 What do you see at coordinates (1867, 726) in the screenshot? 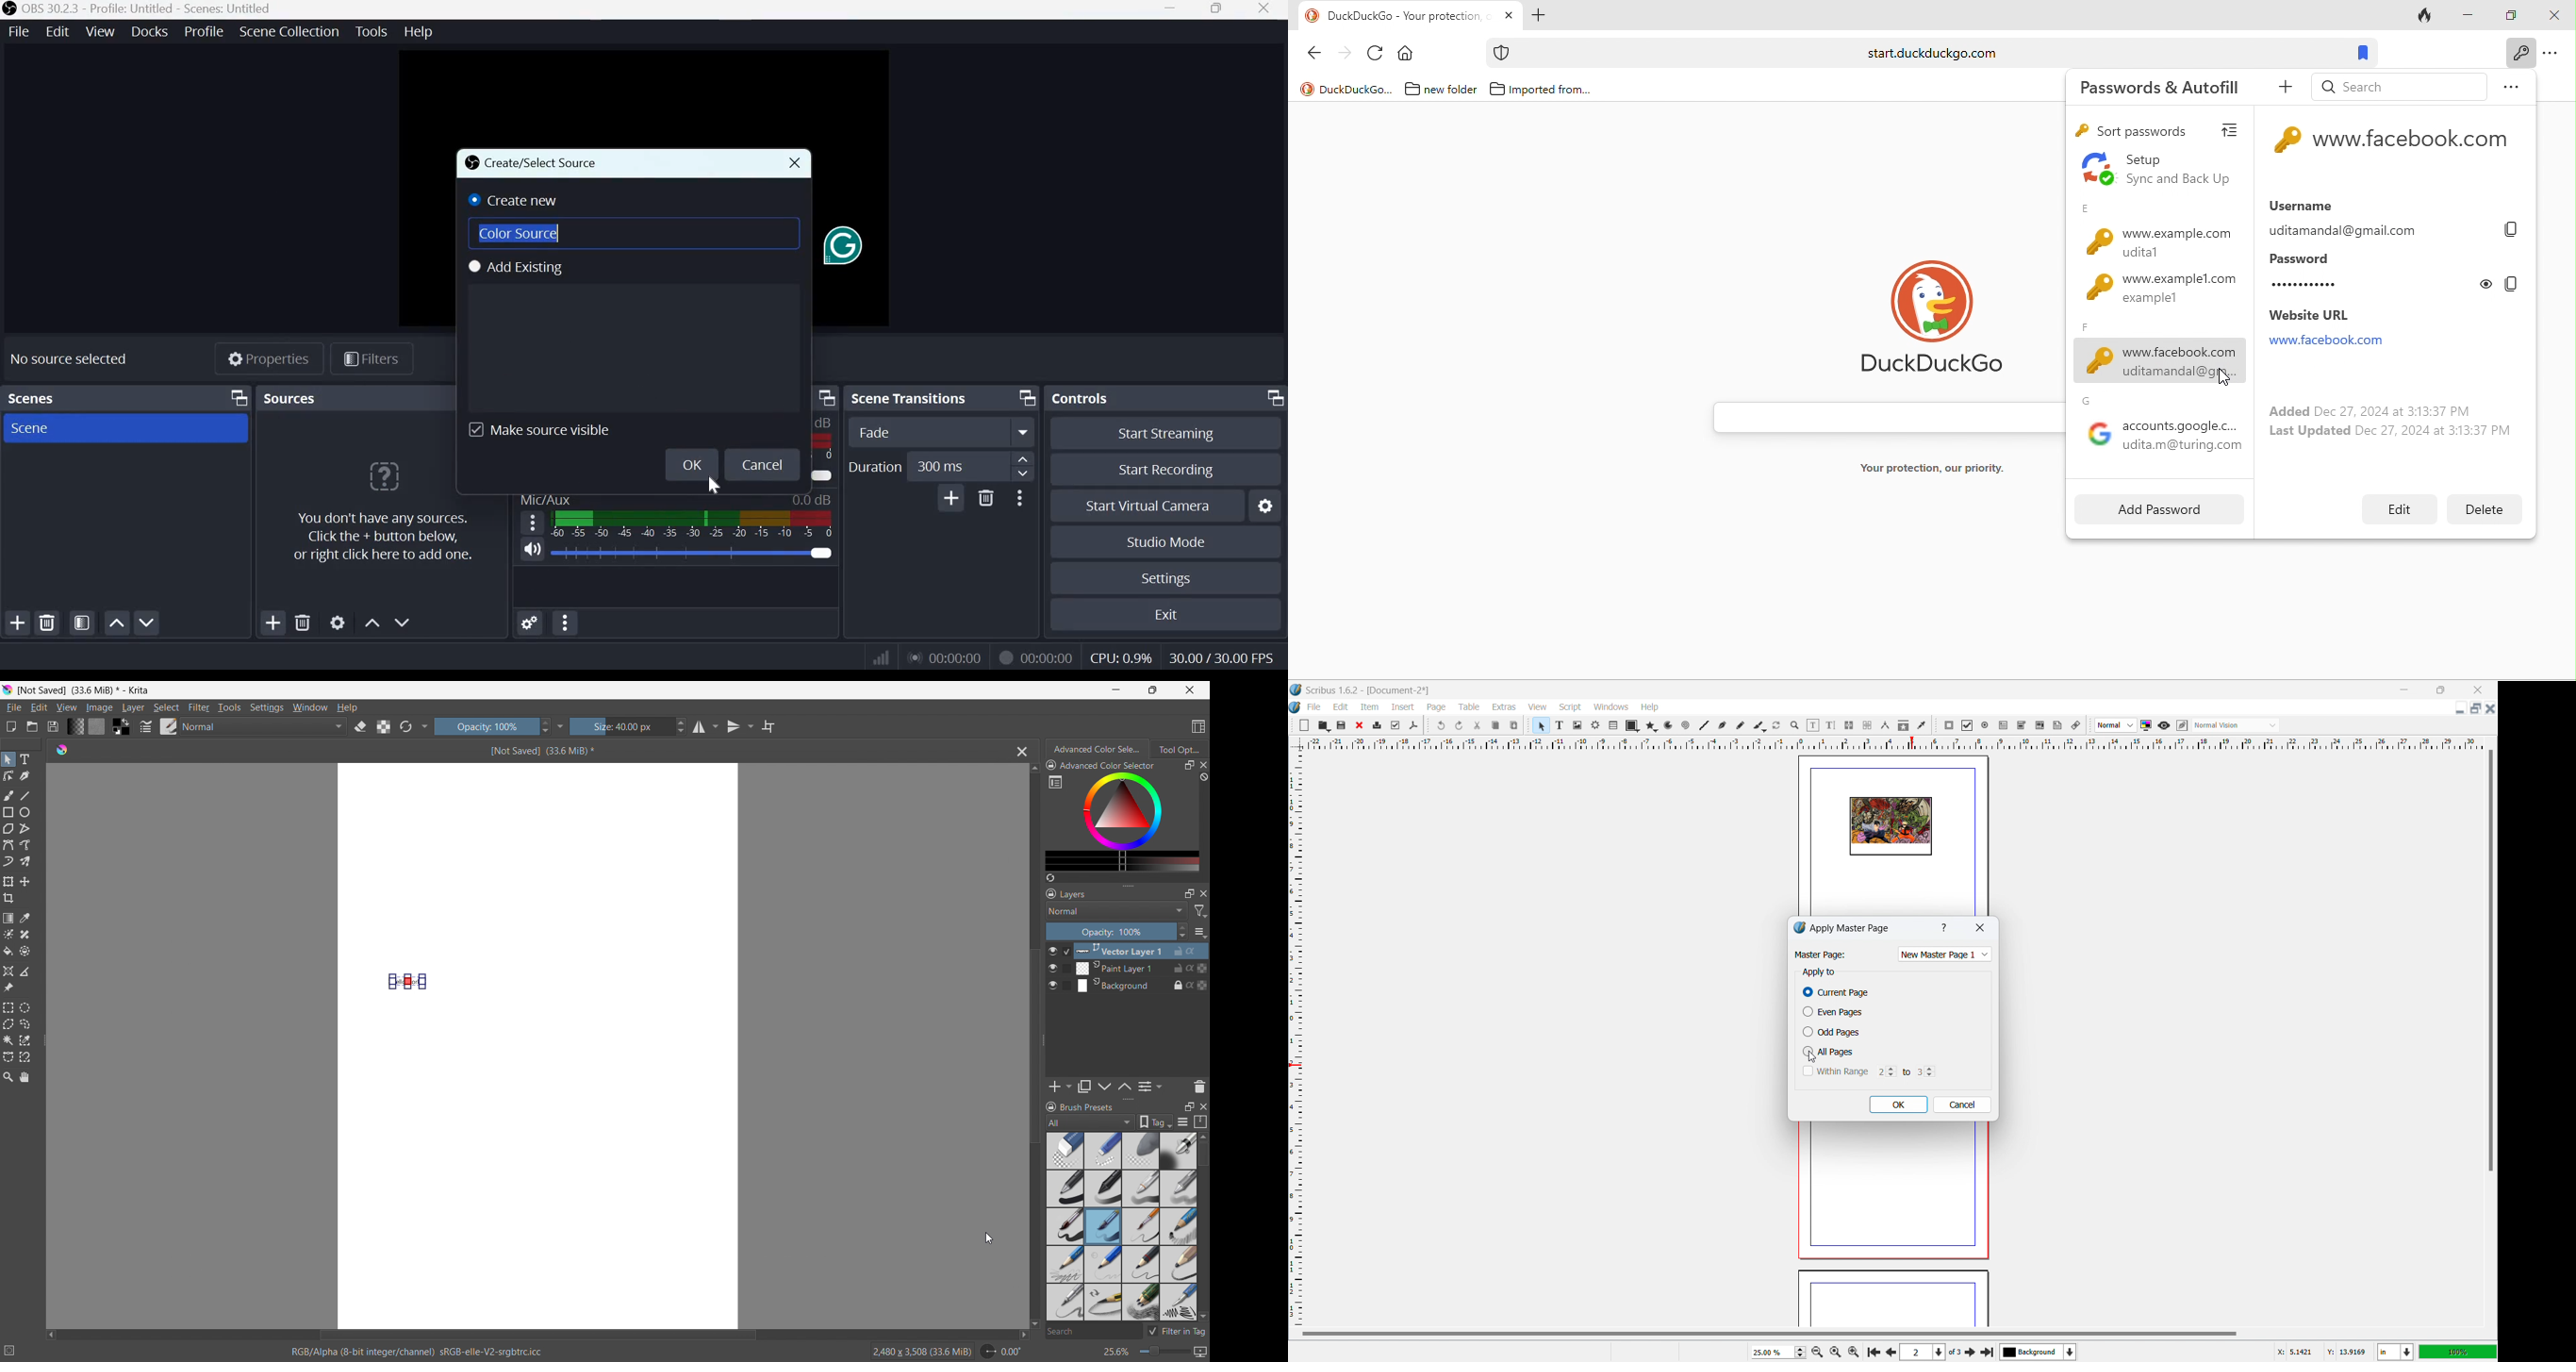
I see `unlink text frames` at bounding box center [1867, 726].